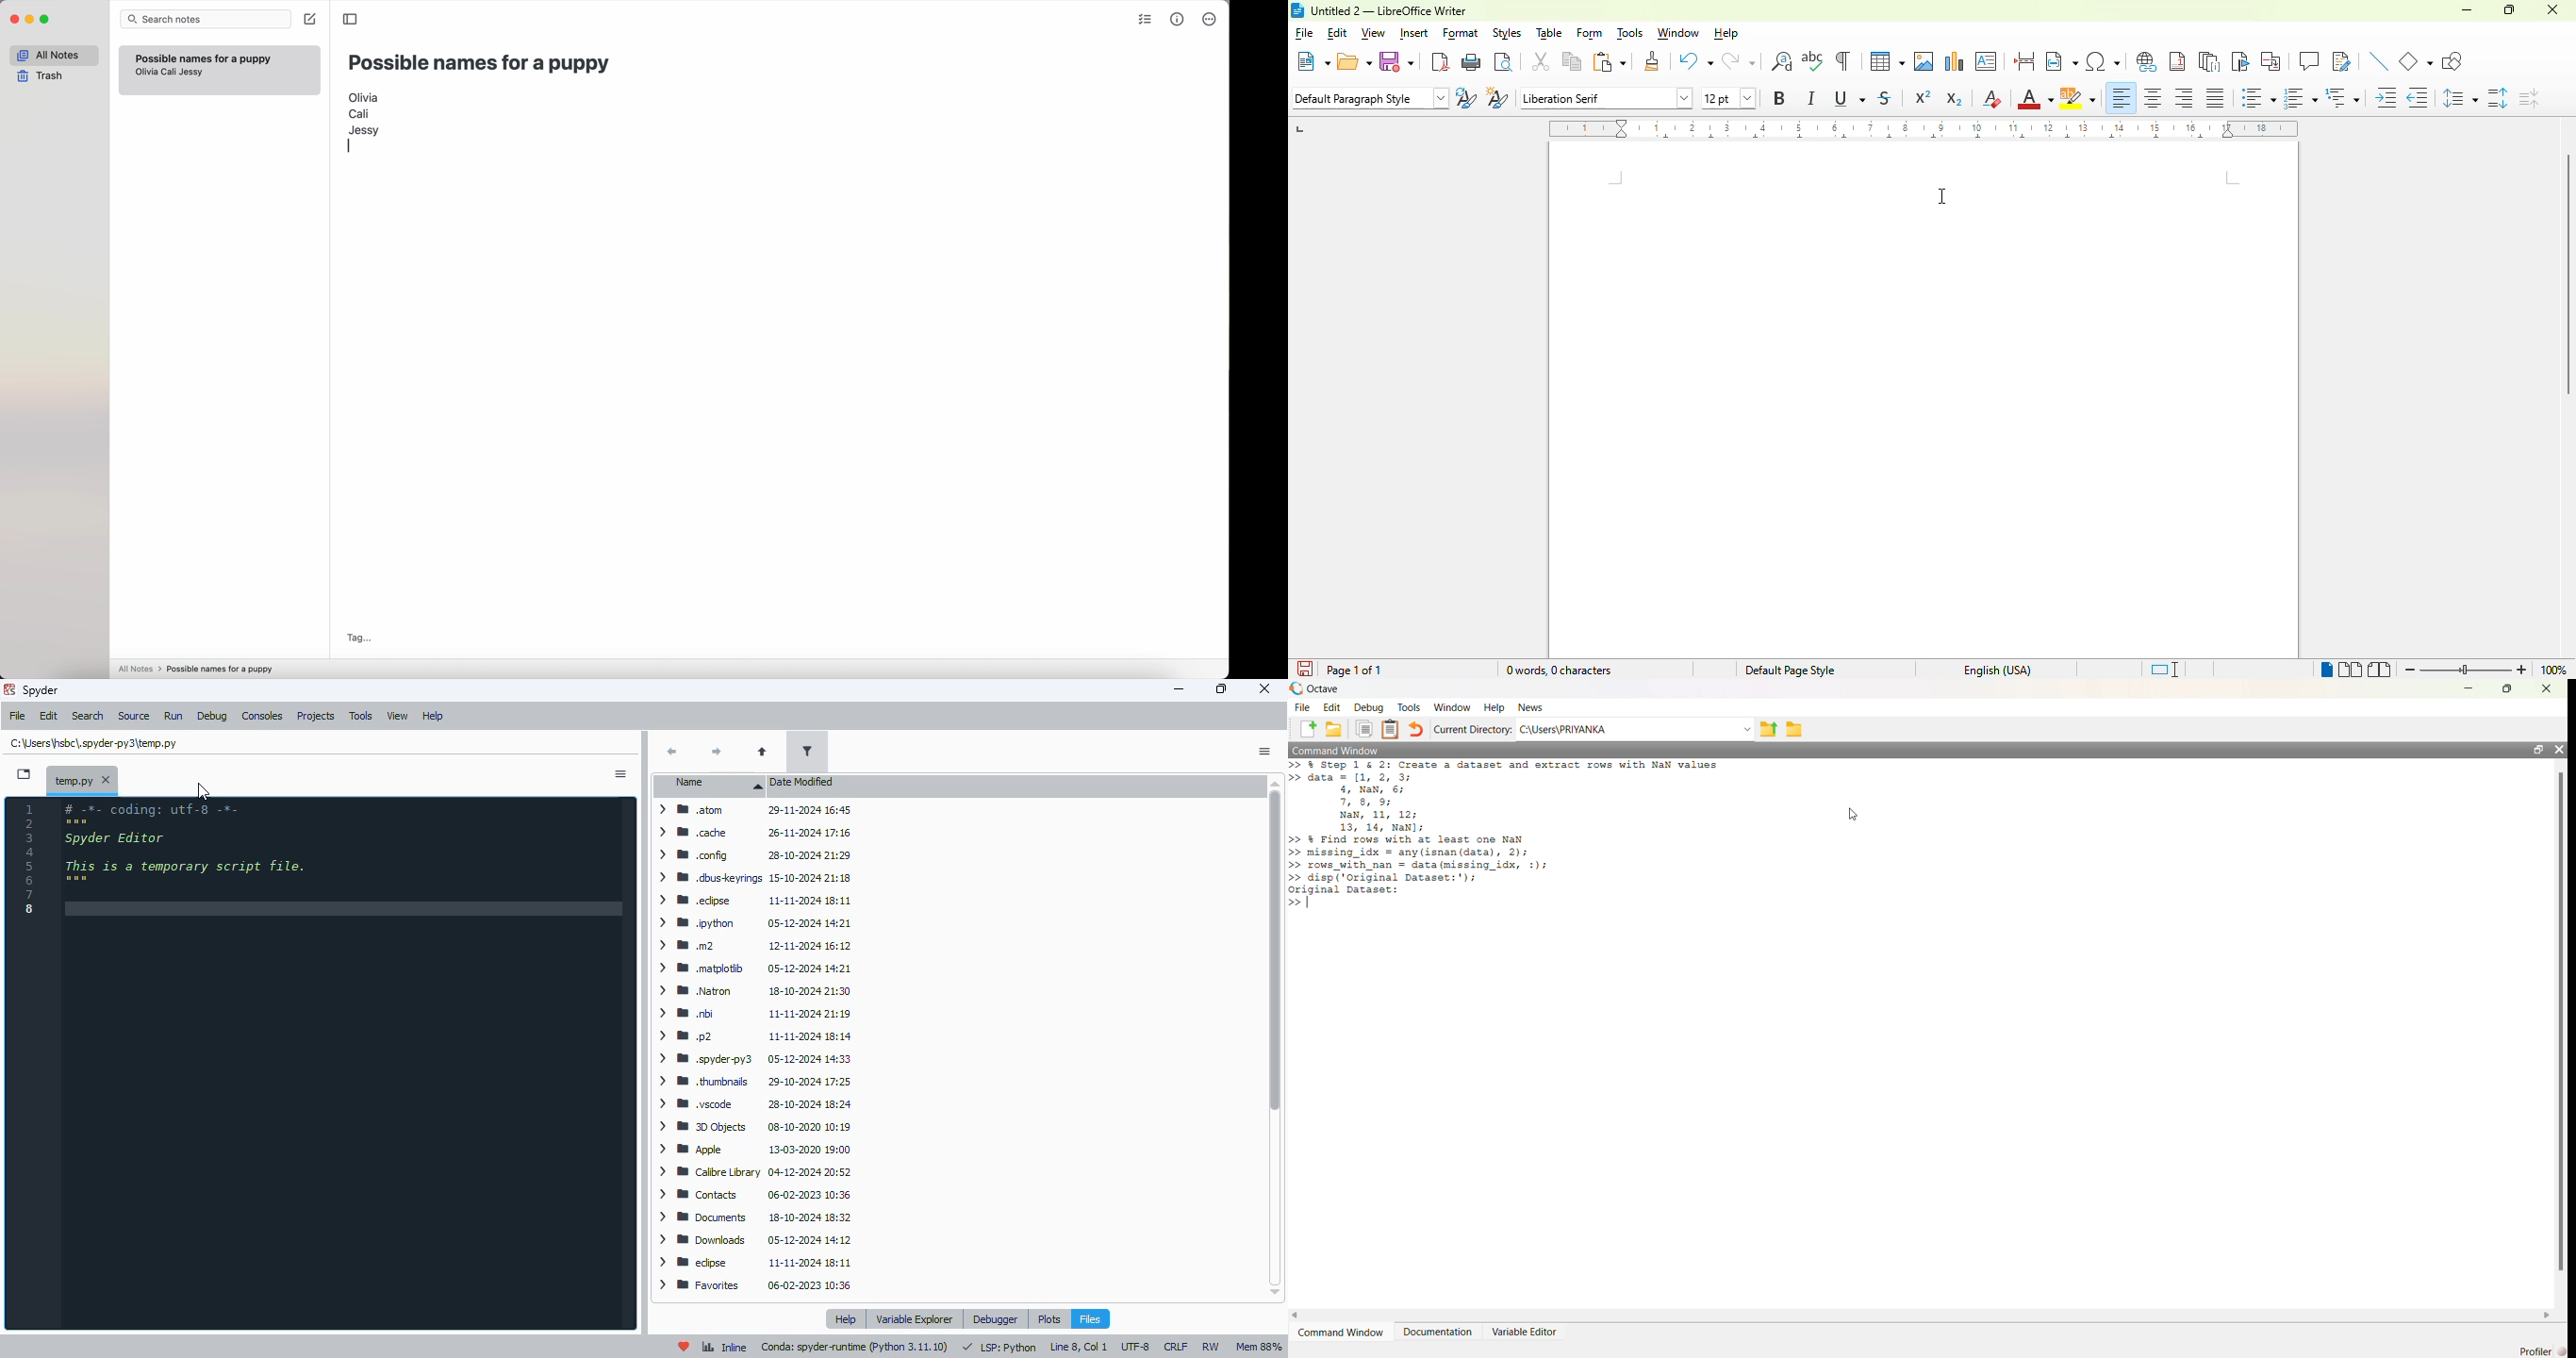  What do you see at coordinates (1364, 729) in the screenshot?
I see `Duplicate` at bounding box center [1364, 729].